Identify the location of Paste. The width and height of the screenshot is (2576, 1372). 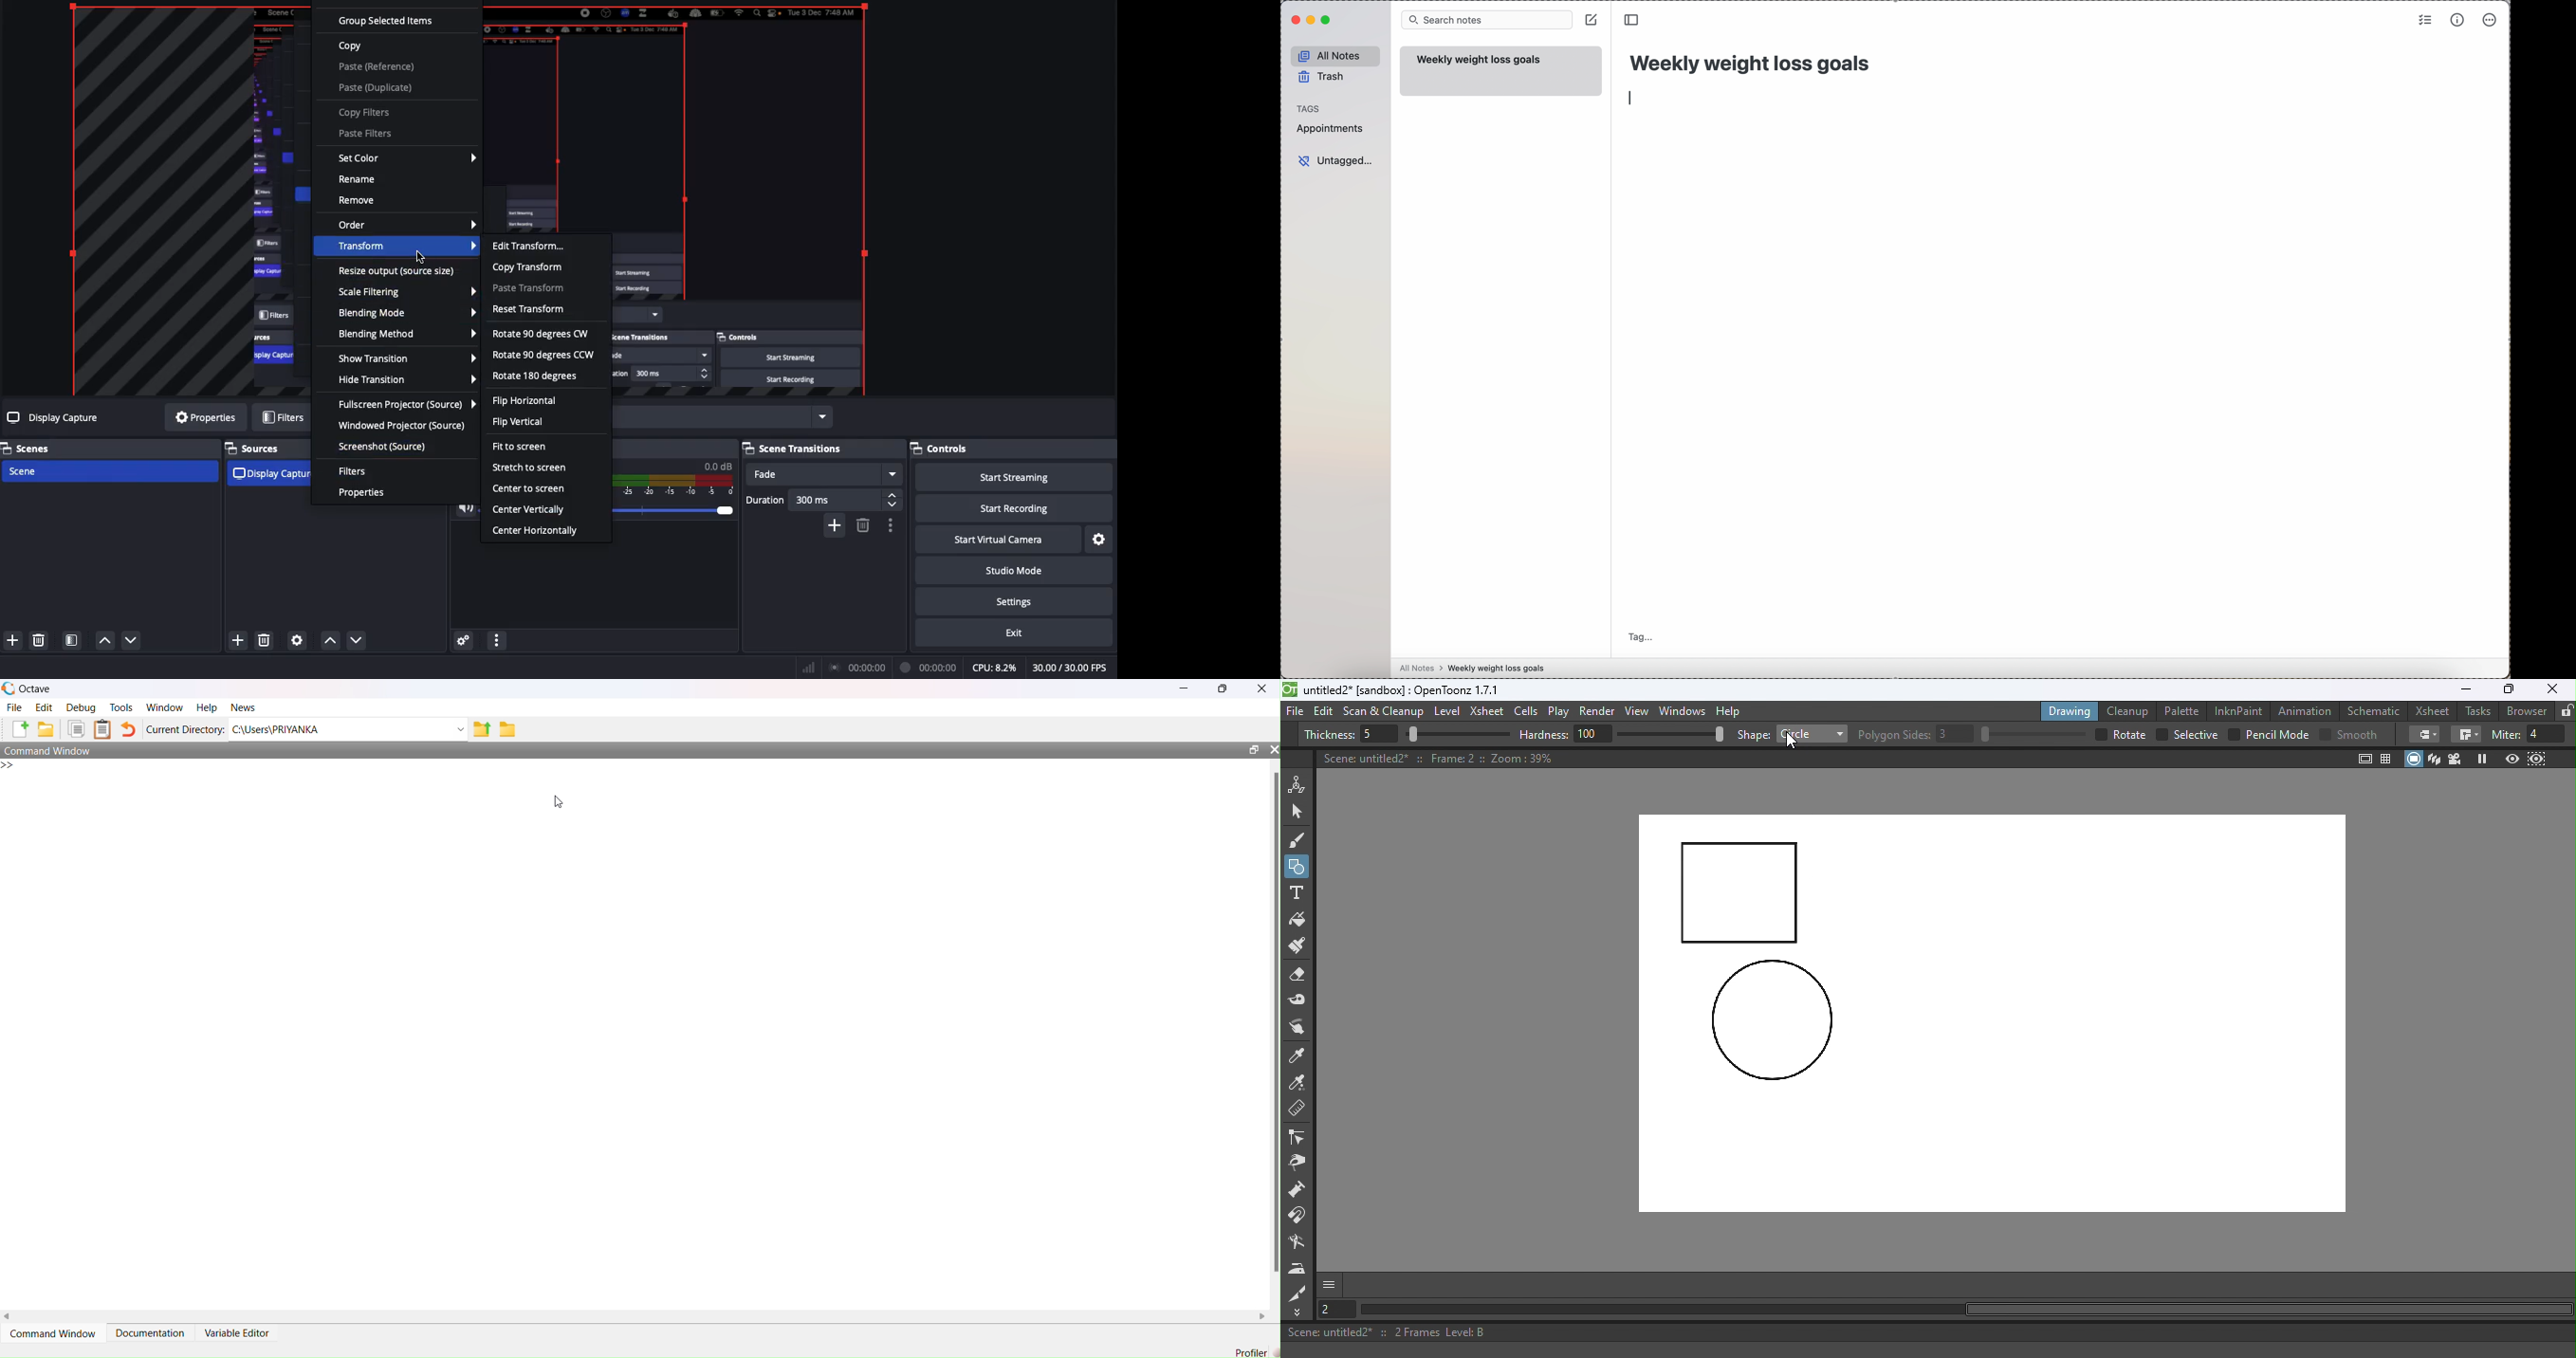
(380, 68).